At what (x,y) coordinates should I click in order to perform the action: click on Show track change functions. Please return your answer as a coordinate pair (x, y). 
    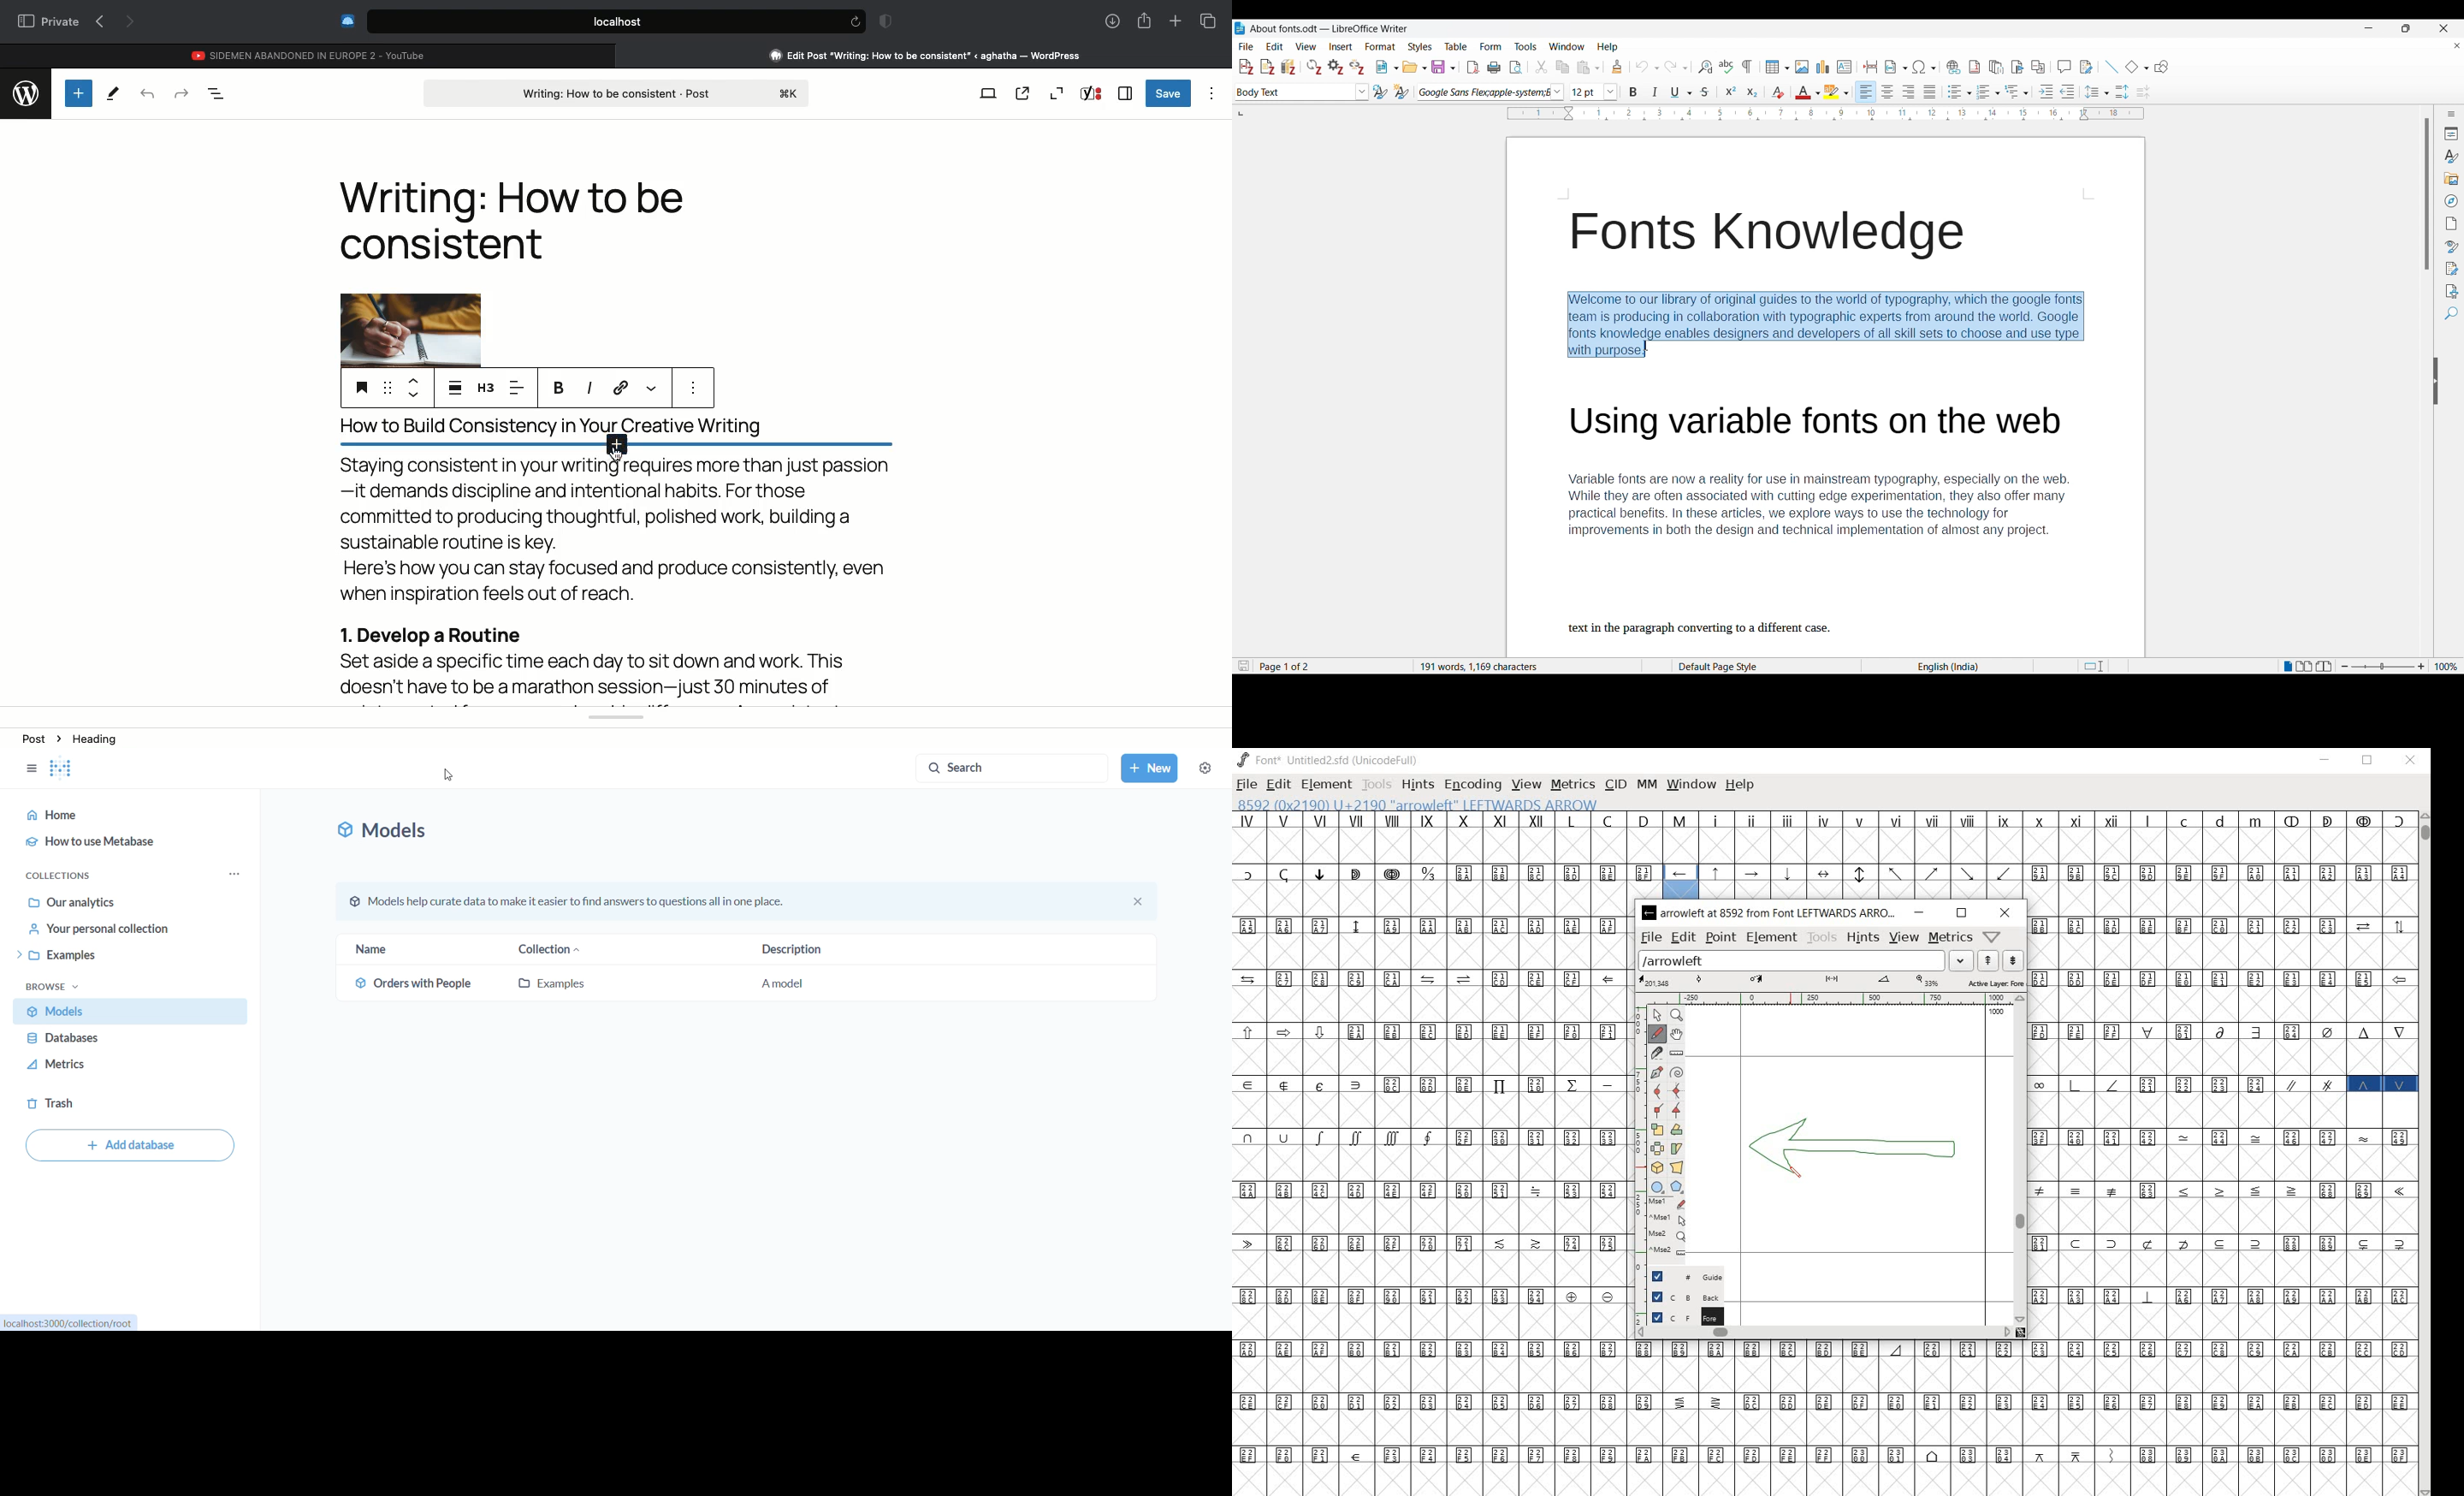
    Looking at the image, I should click on (2087, 67).